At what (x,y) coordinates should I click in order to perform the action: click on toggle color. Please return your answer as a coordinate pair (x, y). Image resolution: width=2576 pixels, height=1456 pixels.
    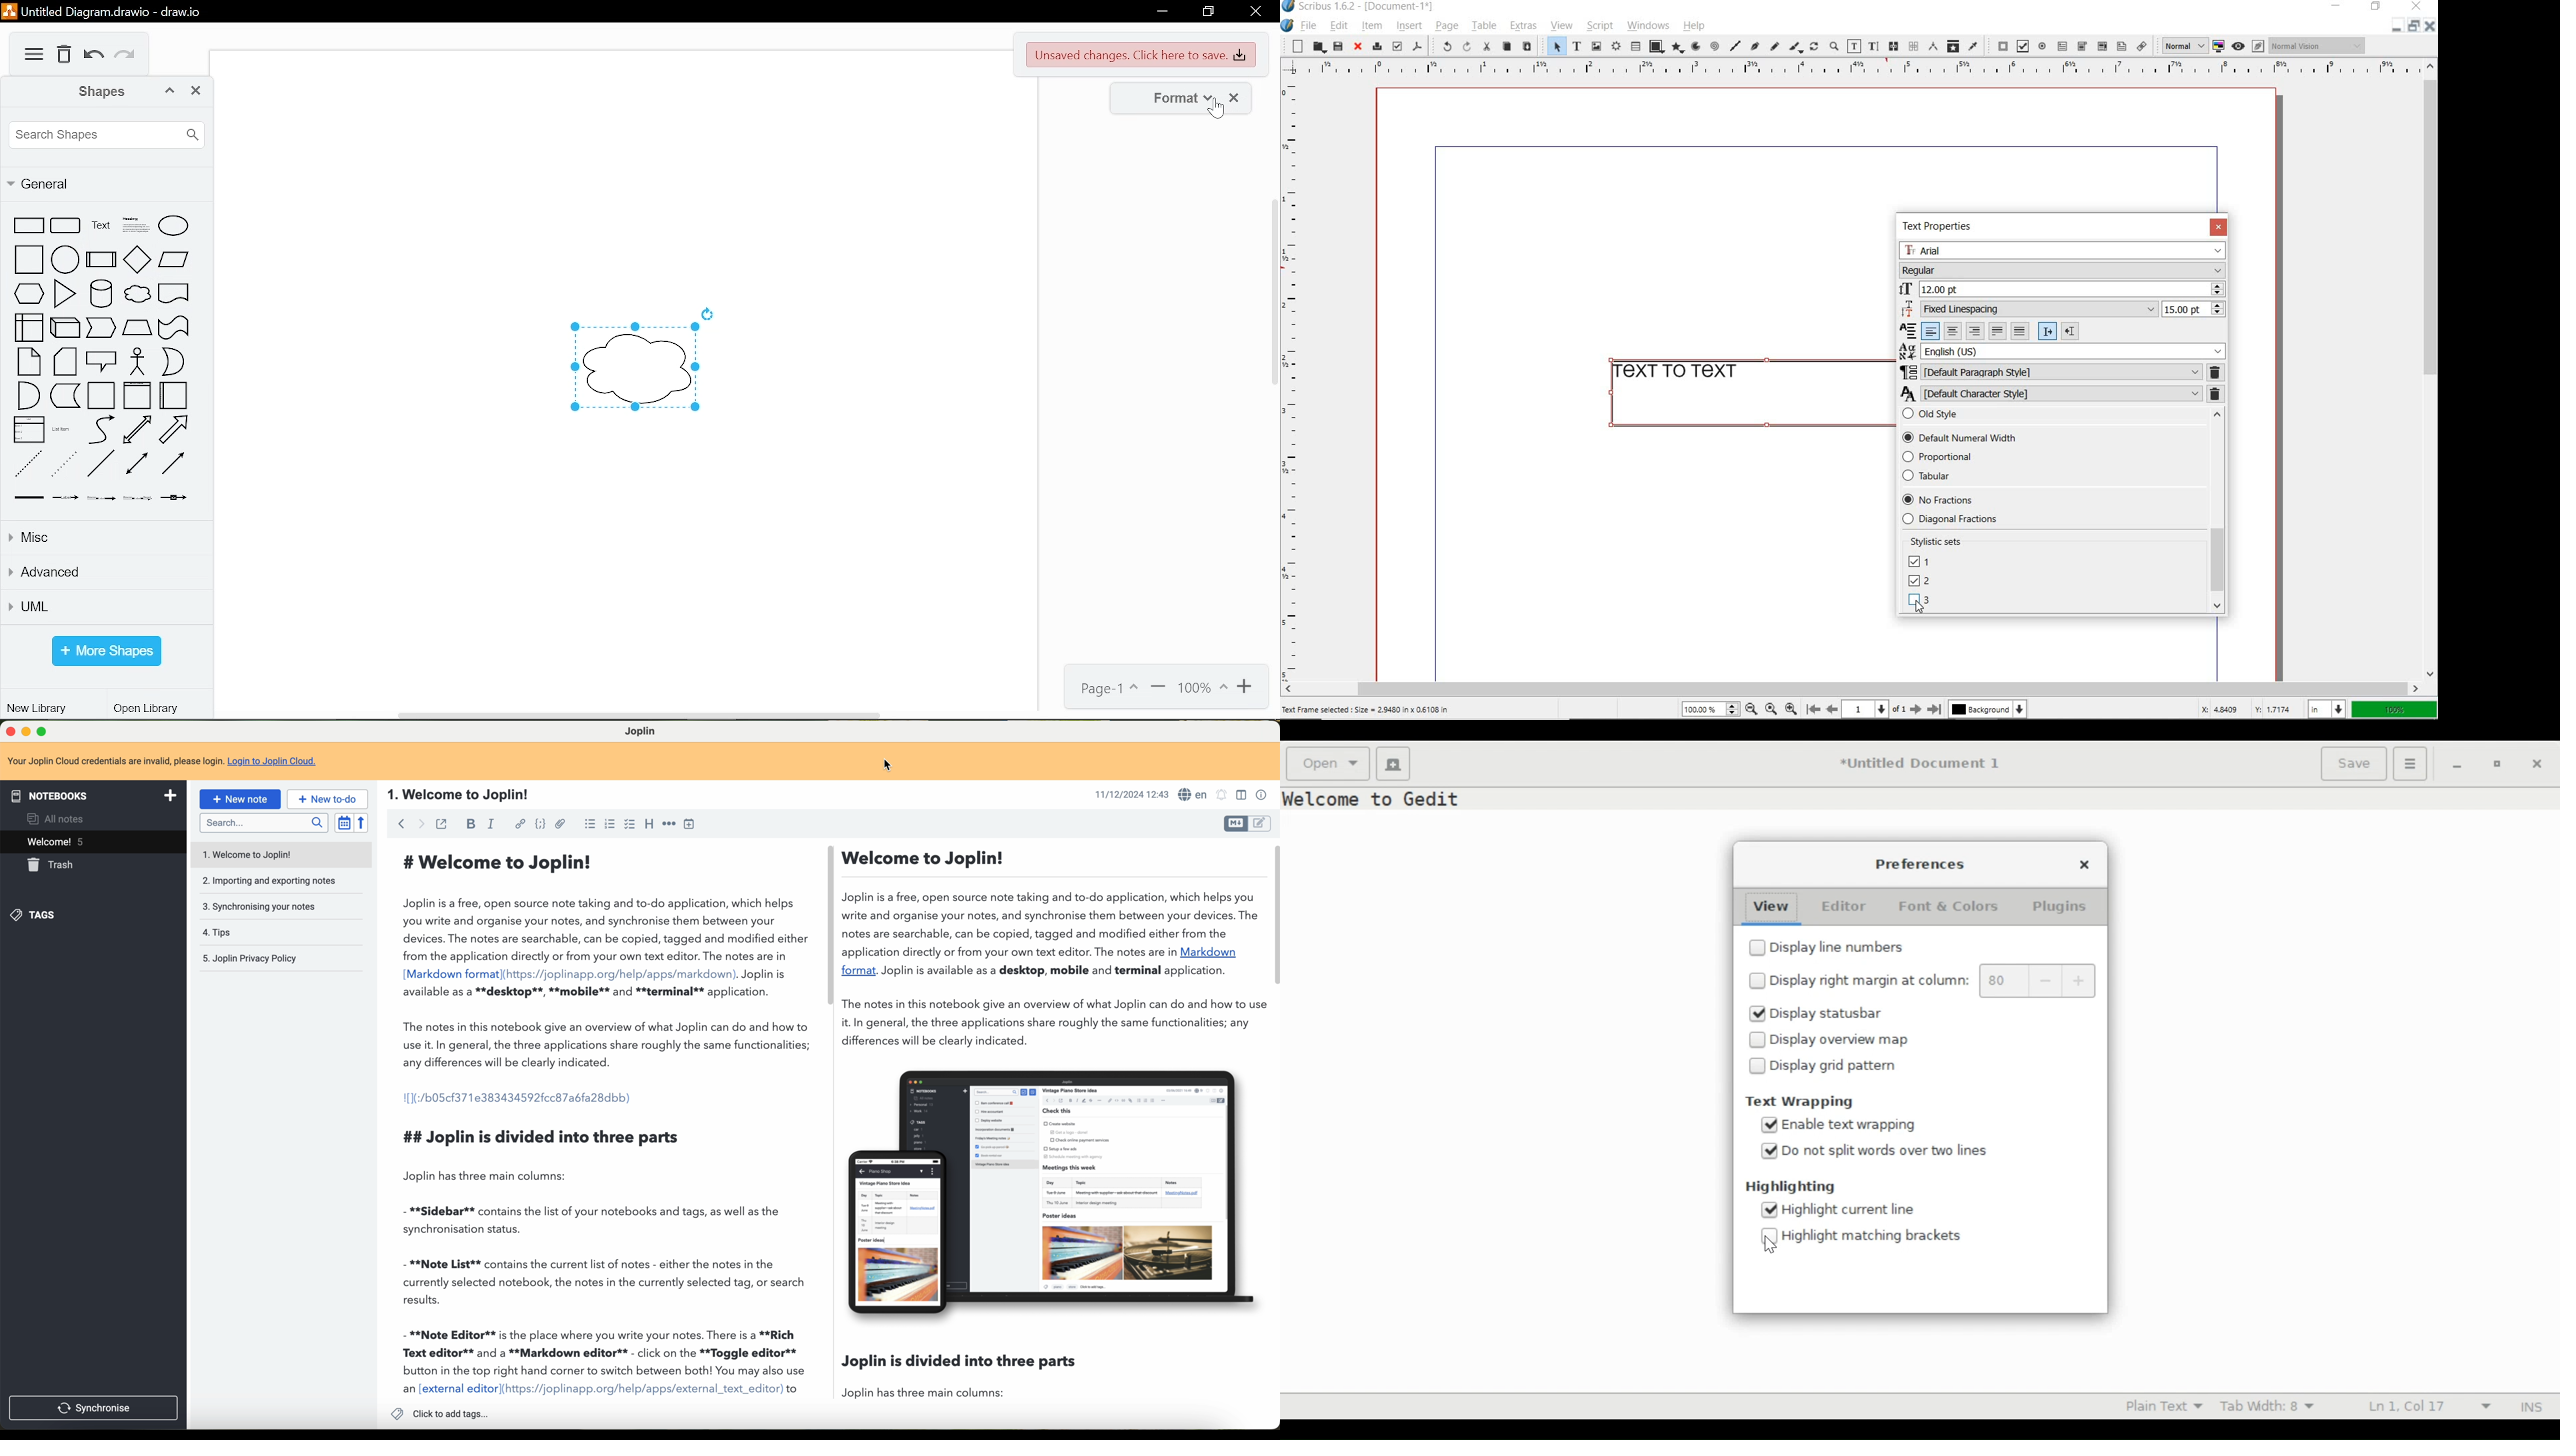
    Looking at the image, I should click on (2219, 47).